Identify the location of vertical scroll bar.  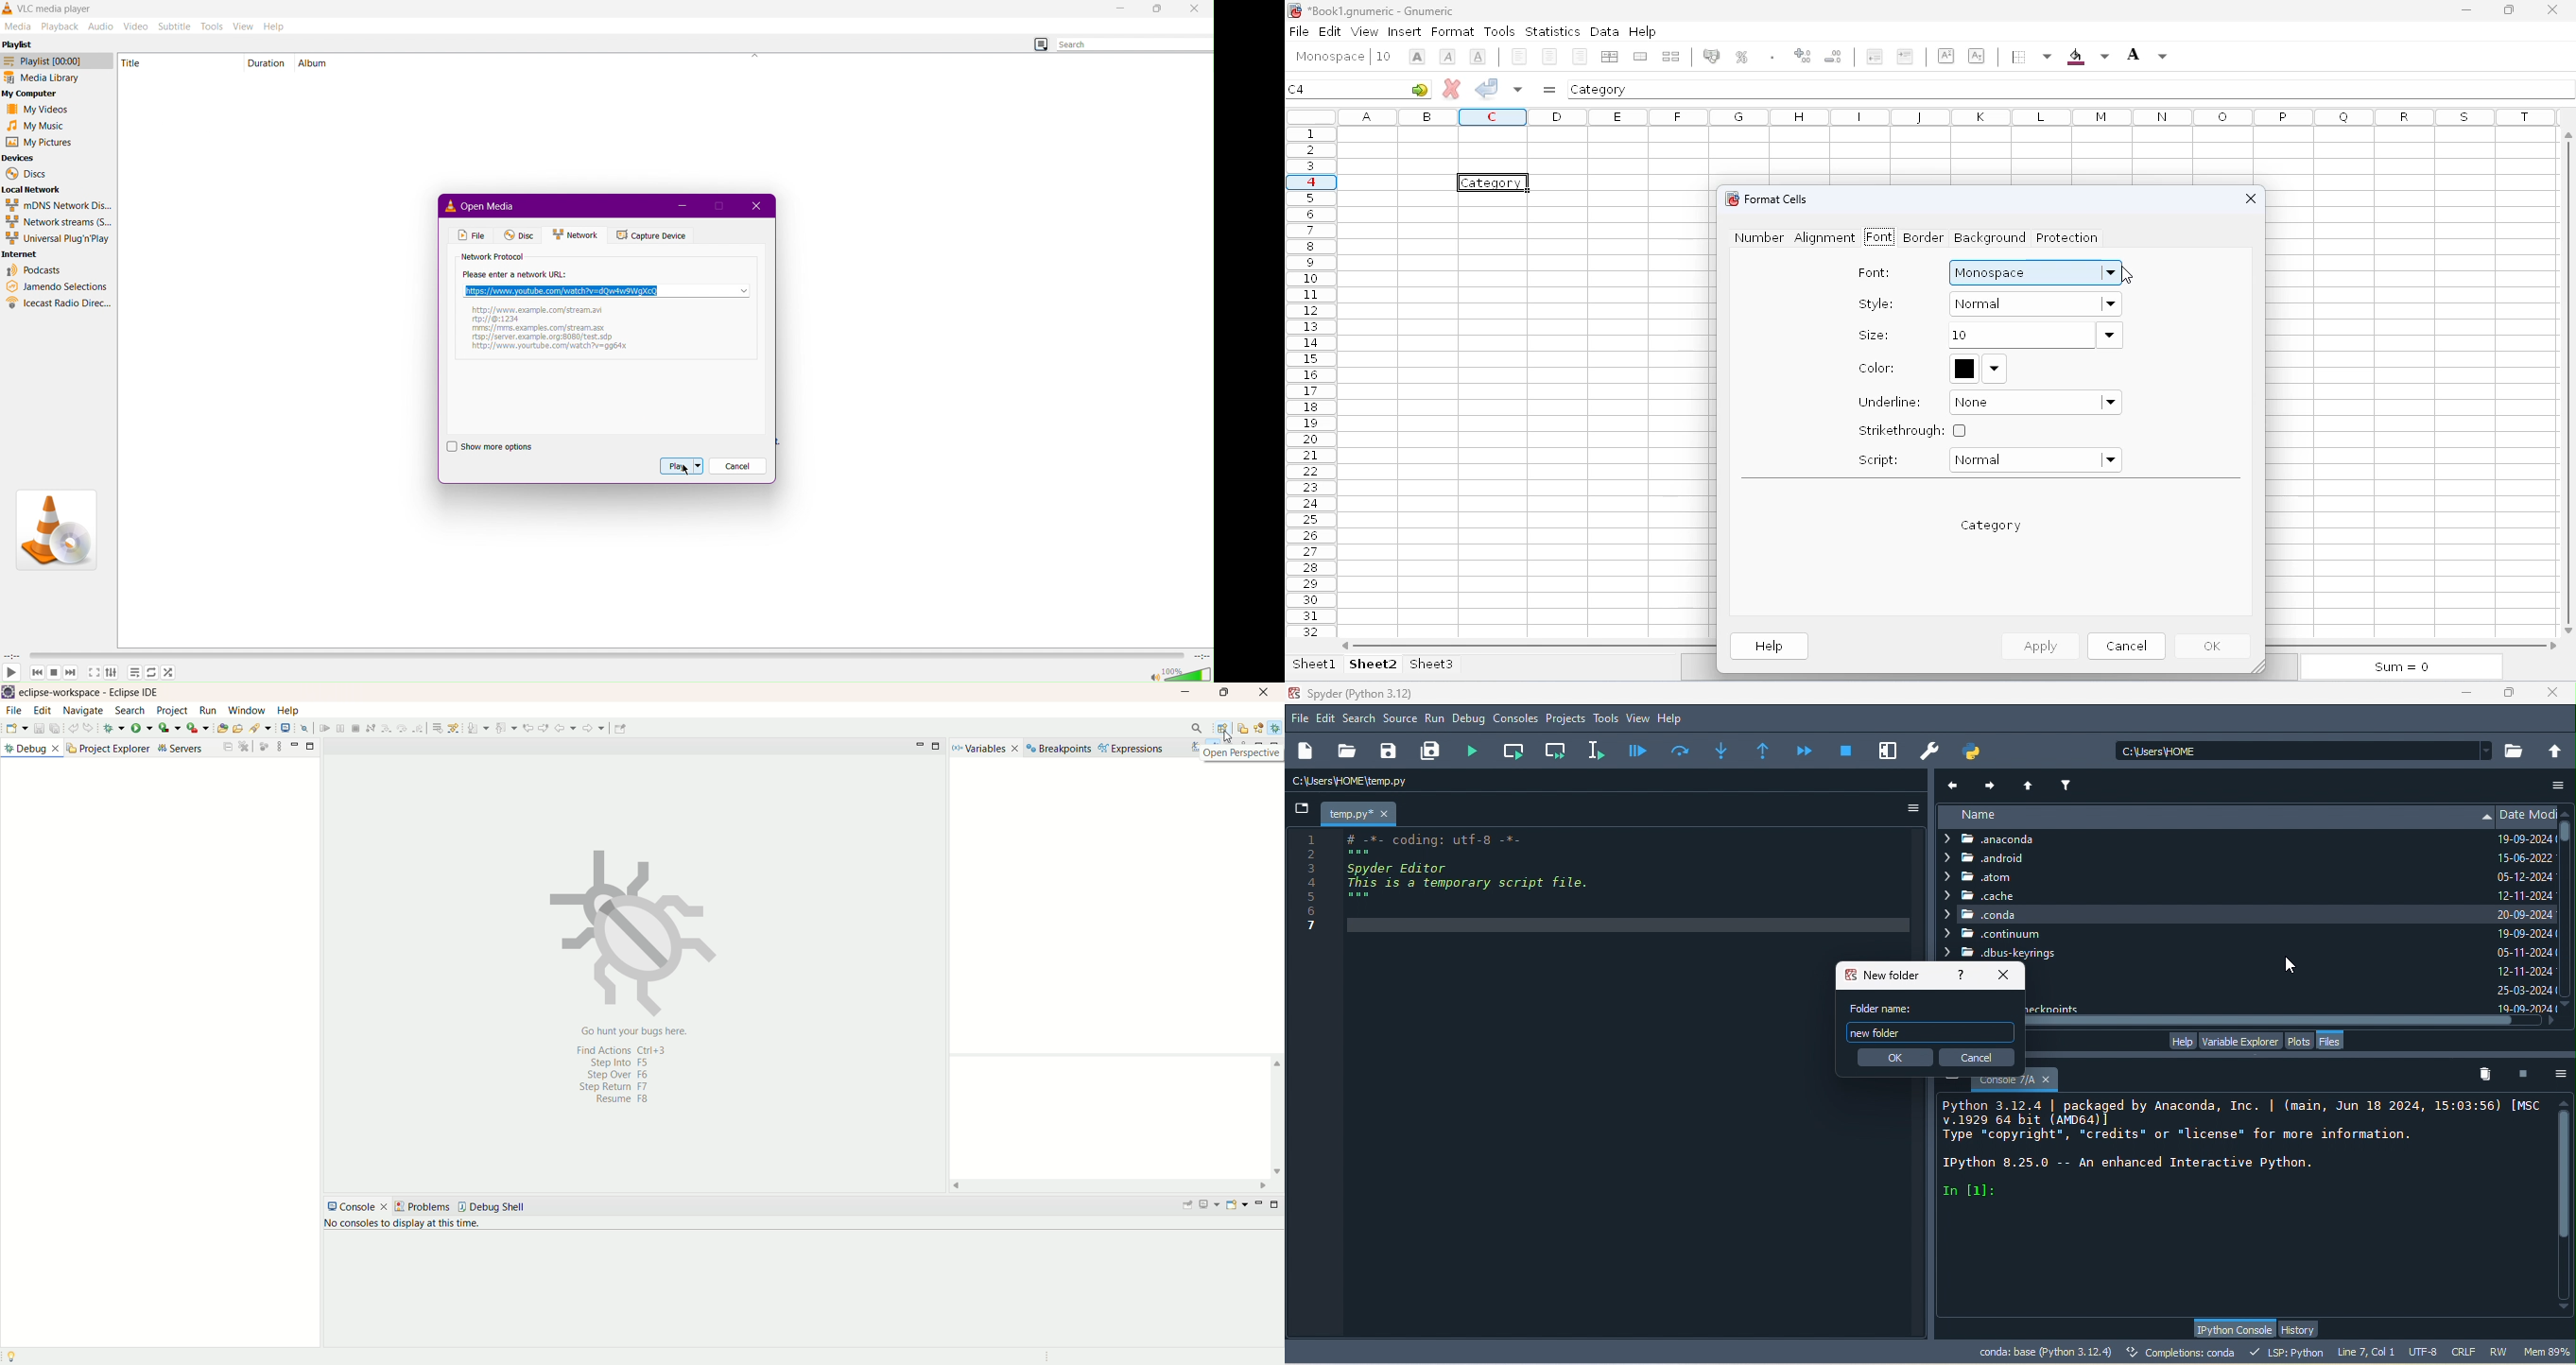
(2567, 845).